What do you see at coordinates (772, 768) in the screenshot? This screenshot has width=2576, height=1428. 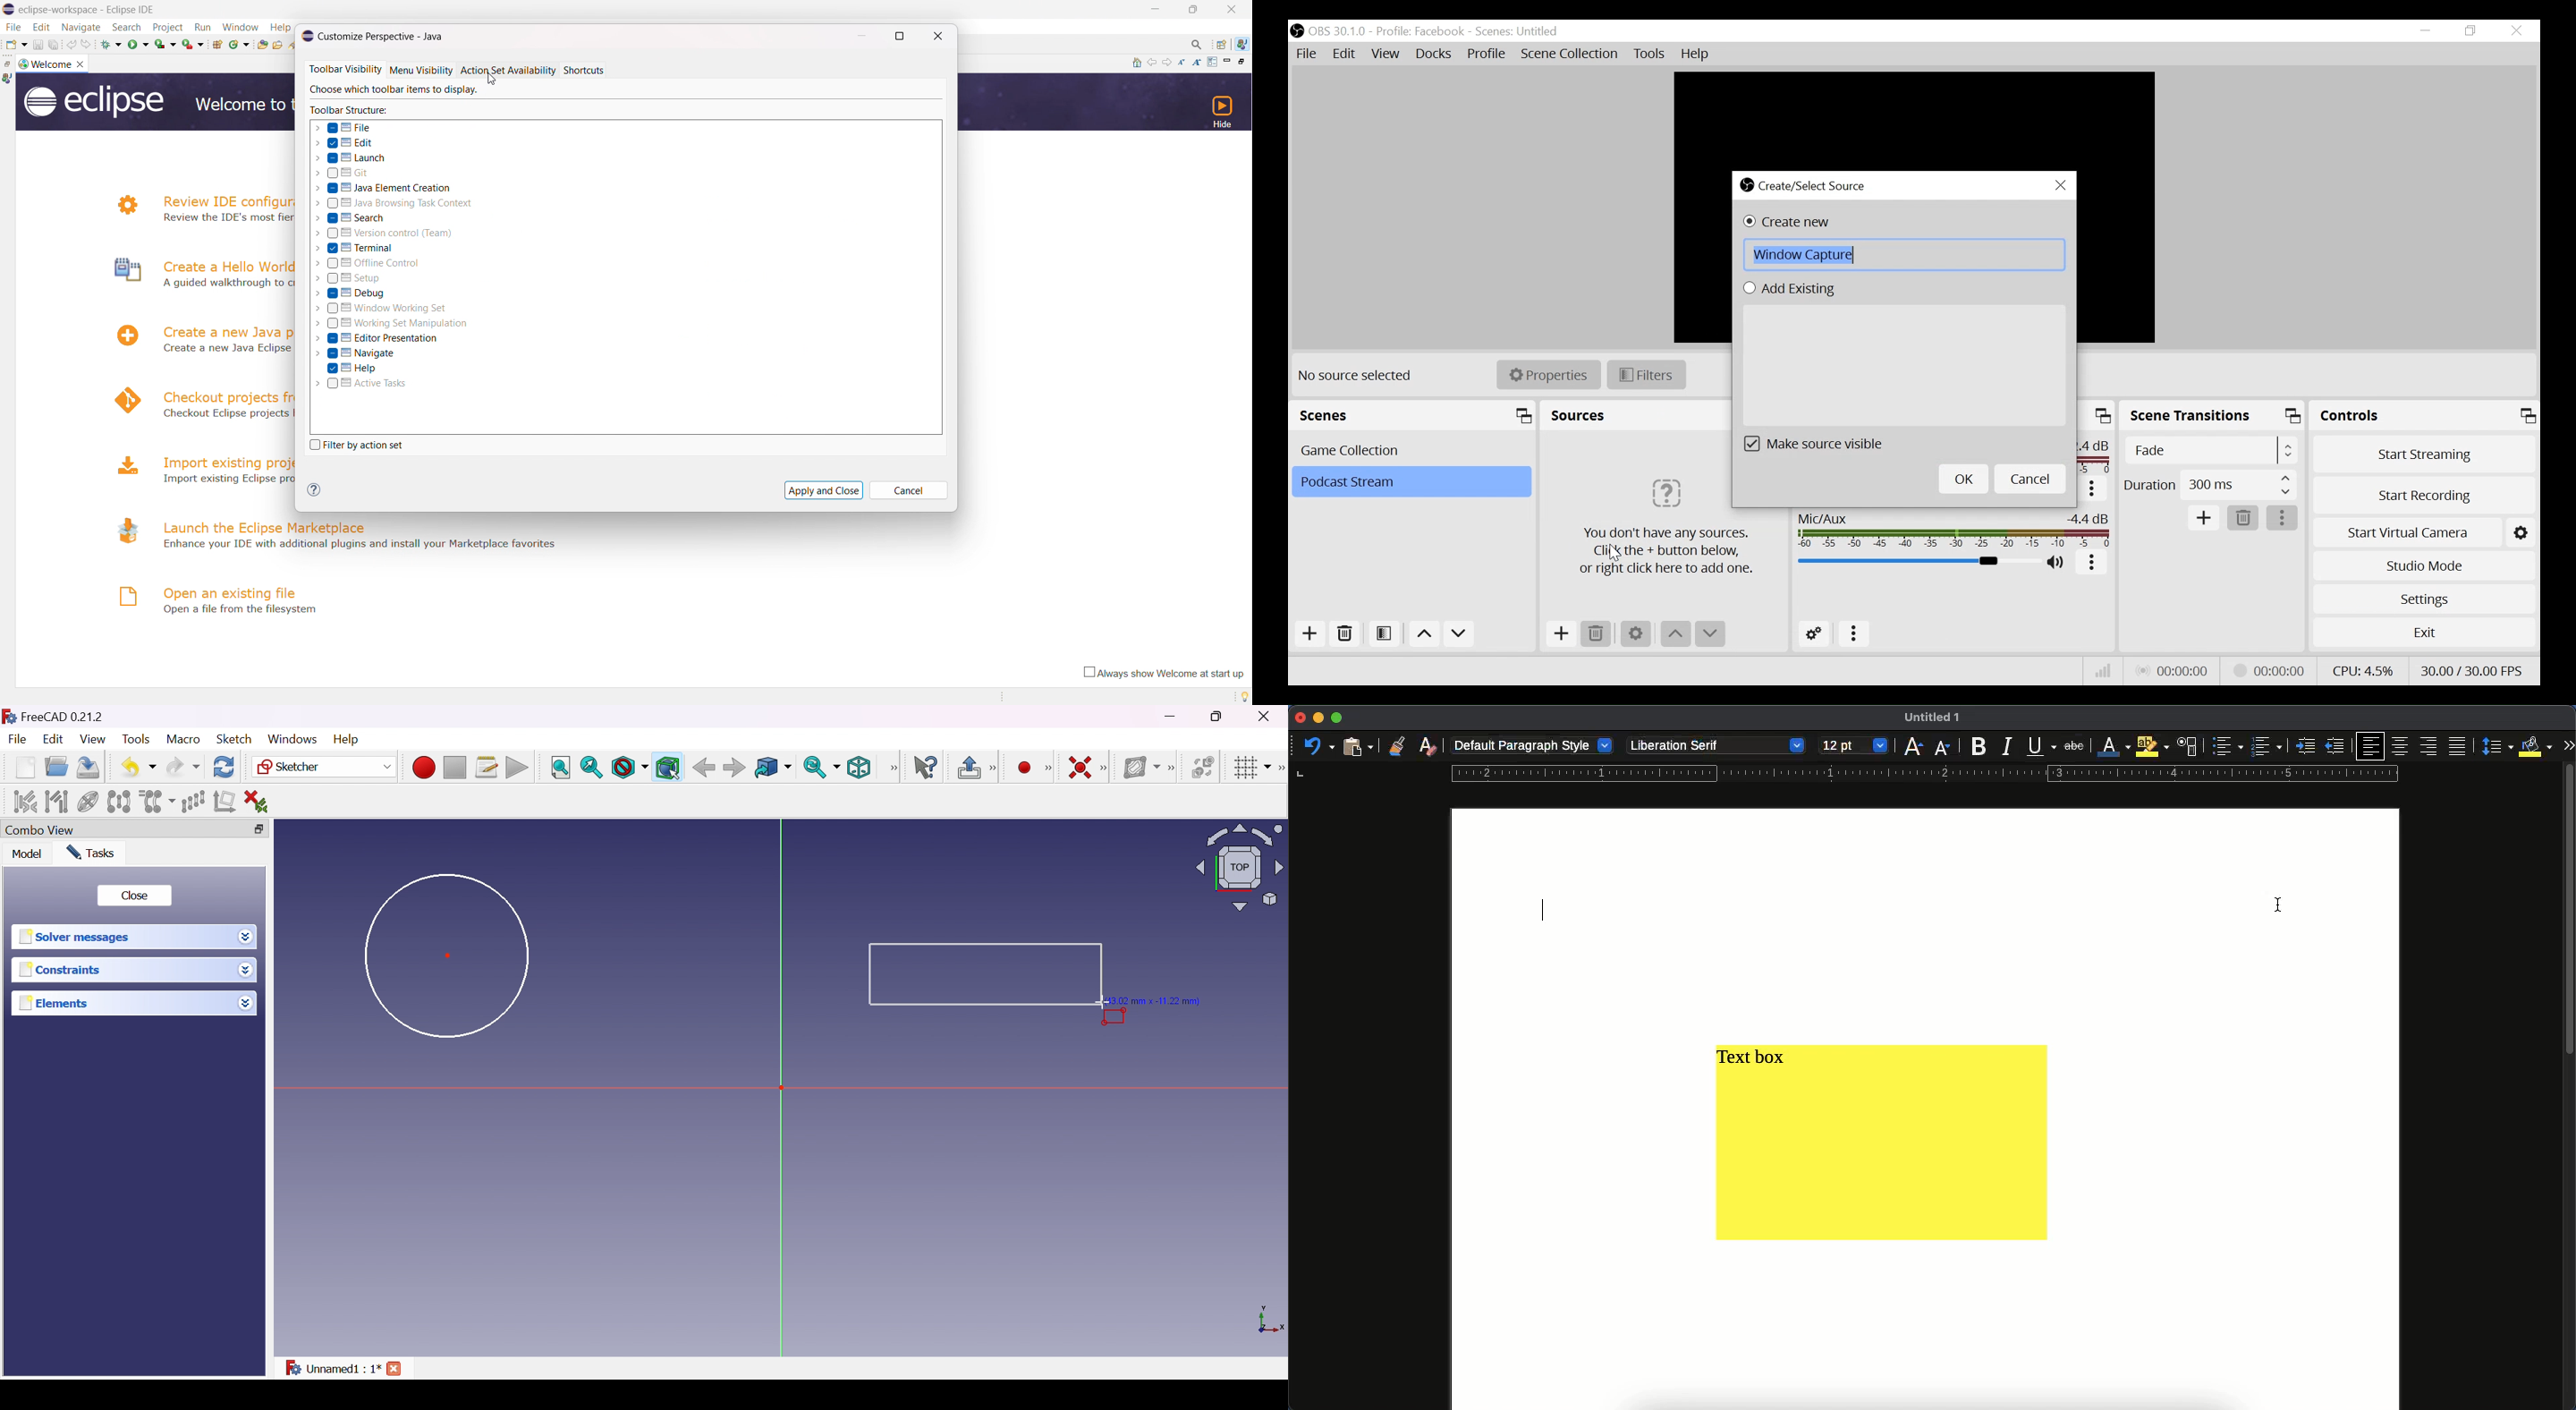 I see `Go to linked object` at bounding box center [772, 768].